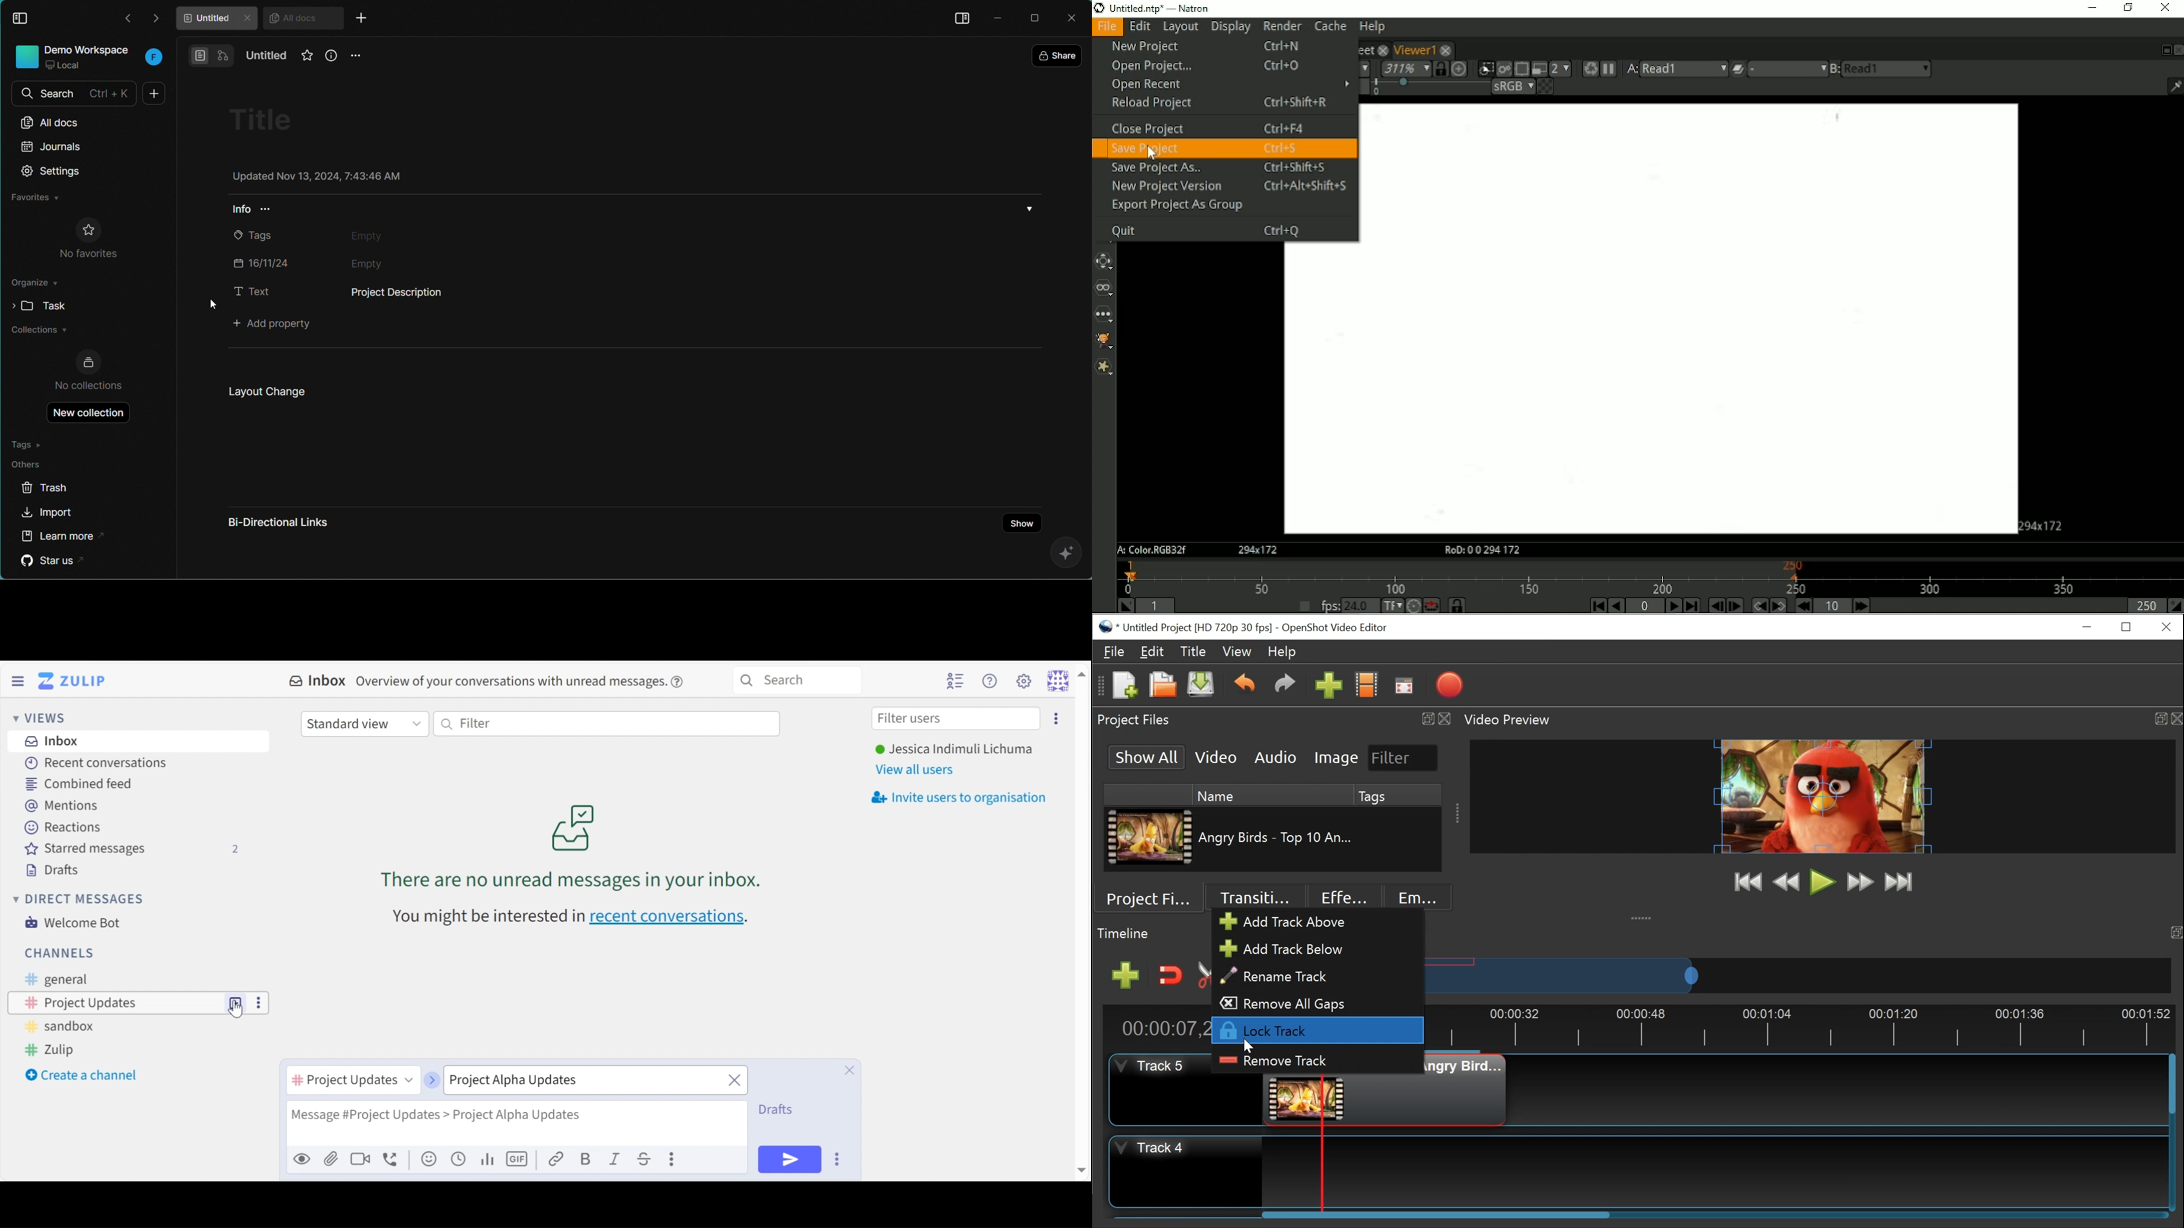 This screenshot has width=2184, height=1232. I want to click on Combined feed, so click(87, 783).